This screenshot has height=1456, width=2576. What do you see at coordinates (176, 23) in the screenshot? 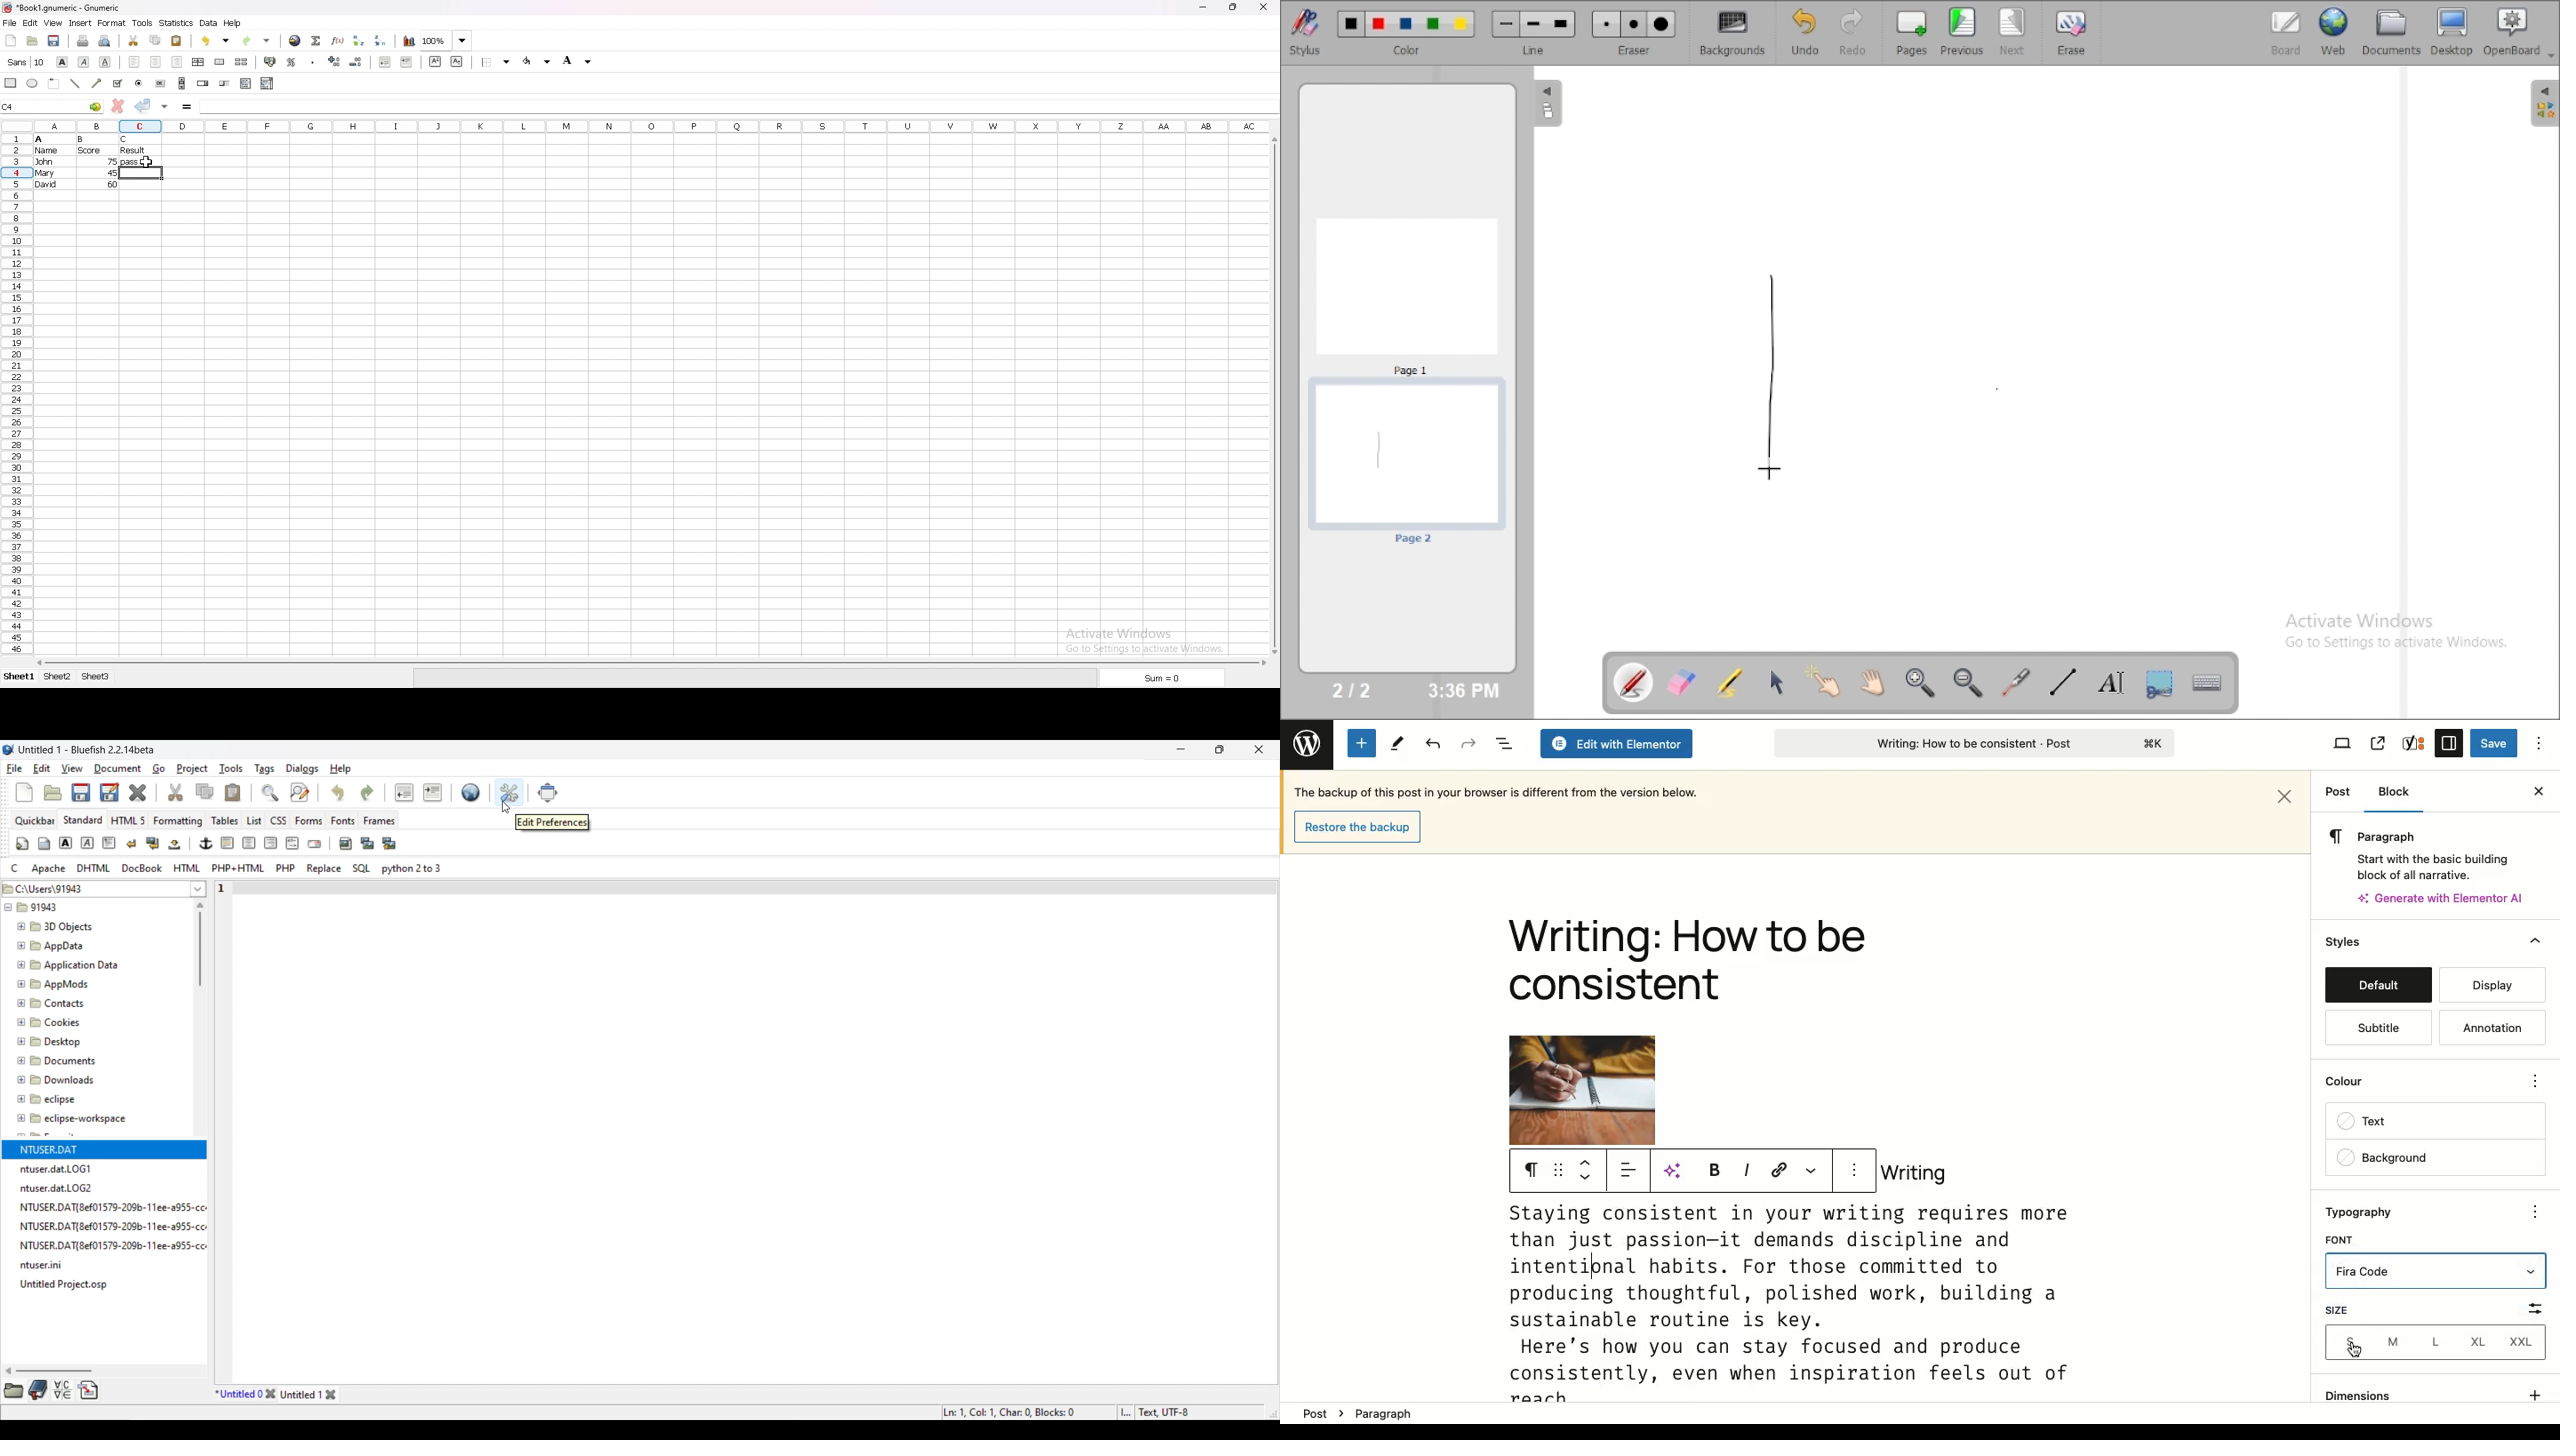
I see `statistics` at bounding box center [176, 23].